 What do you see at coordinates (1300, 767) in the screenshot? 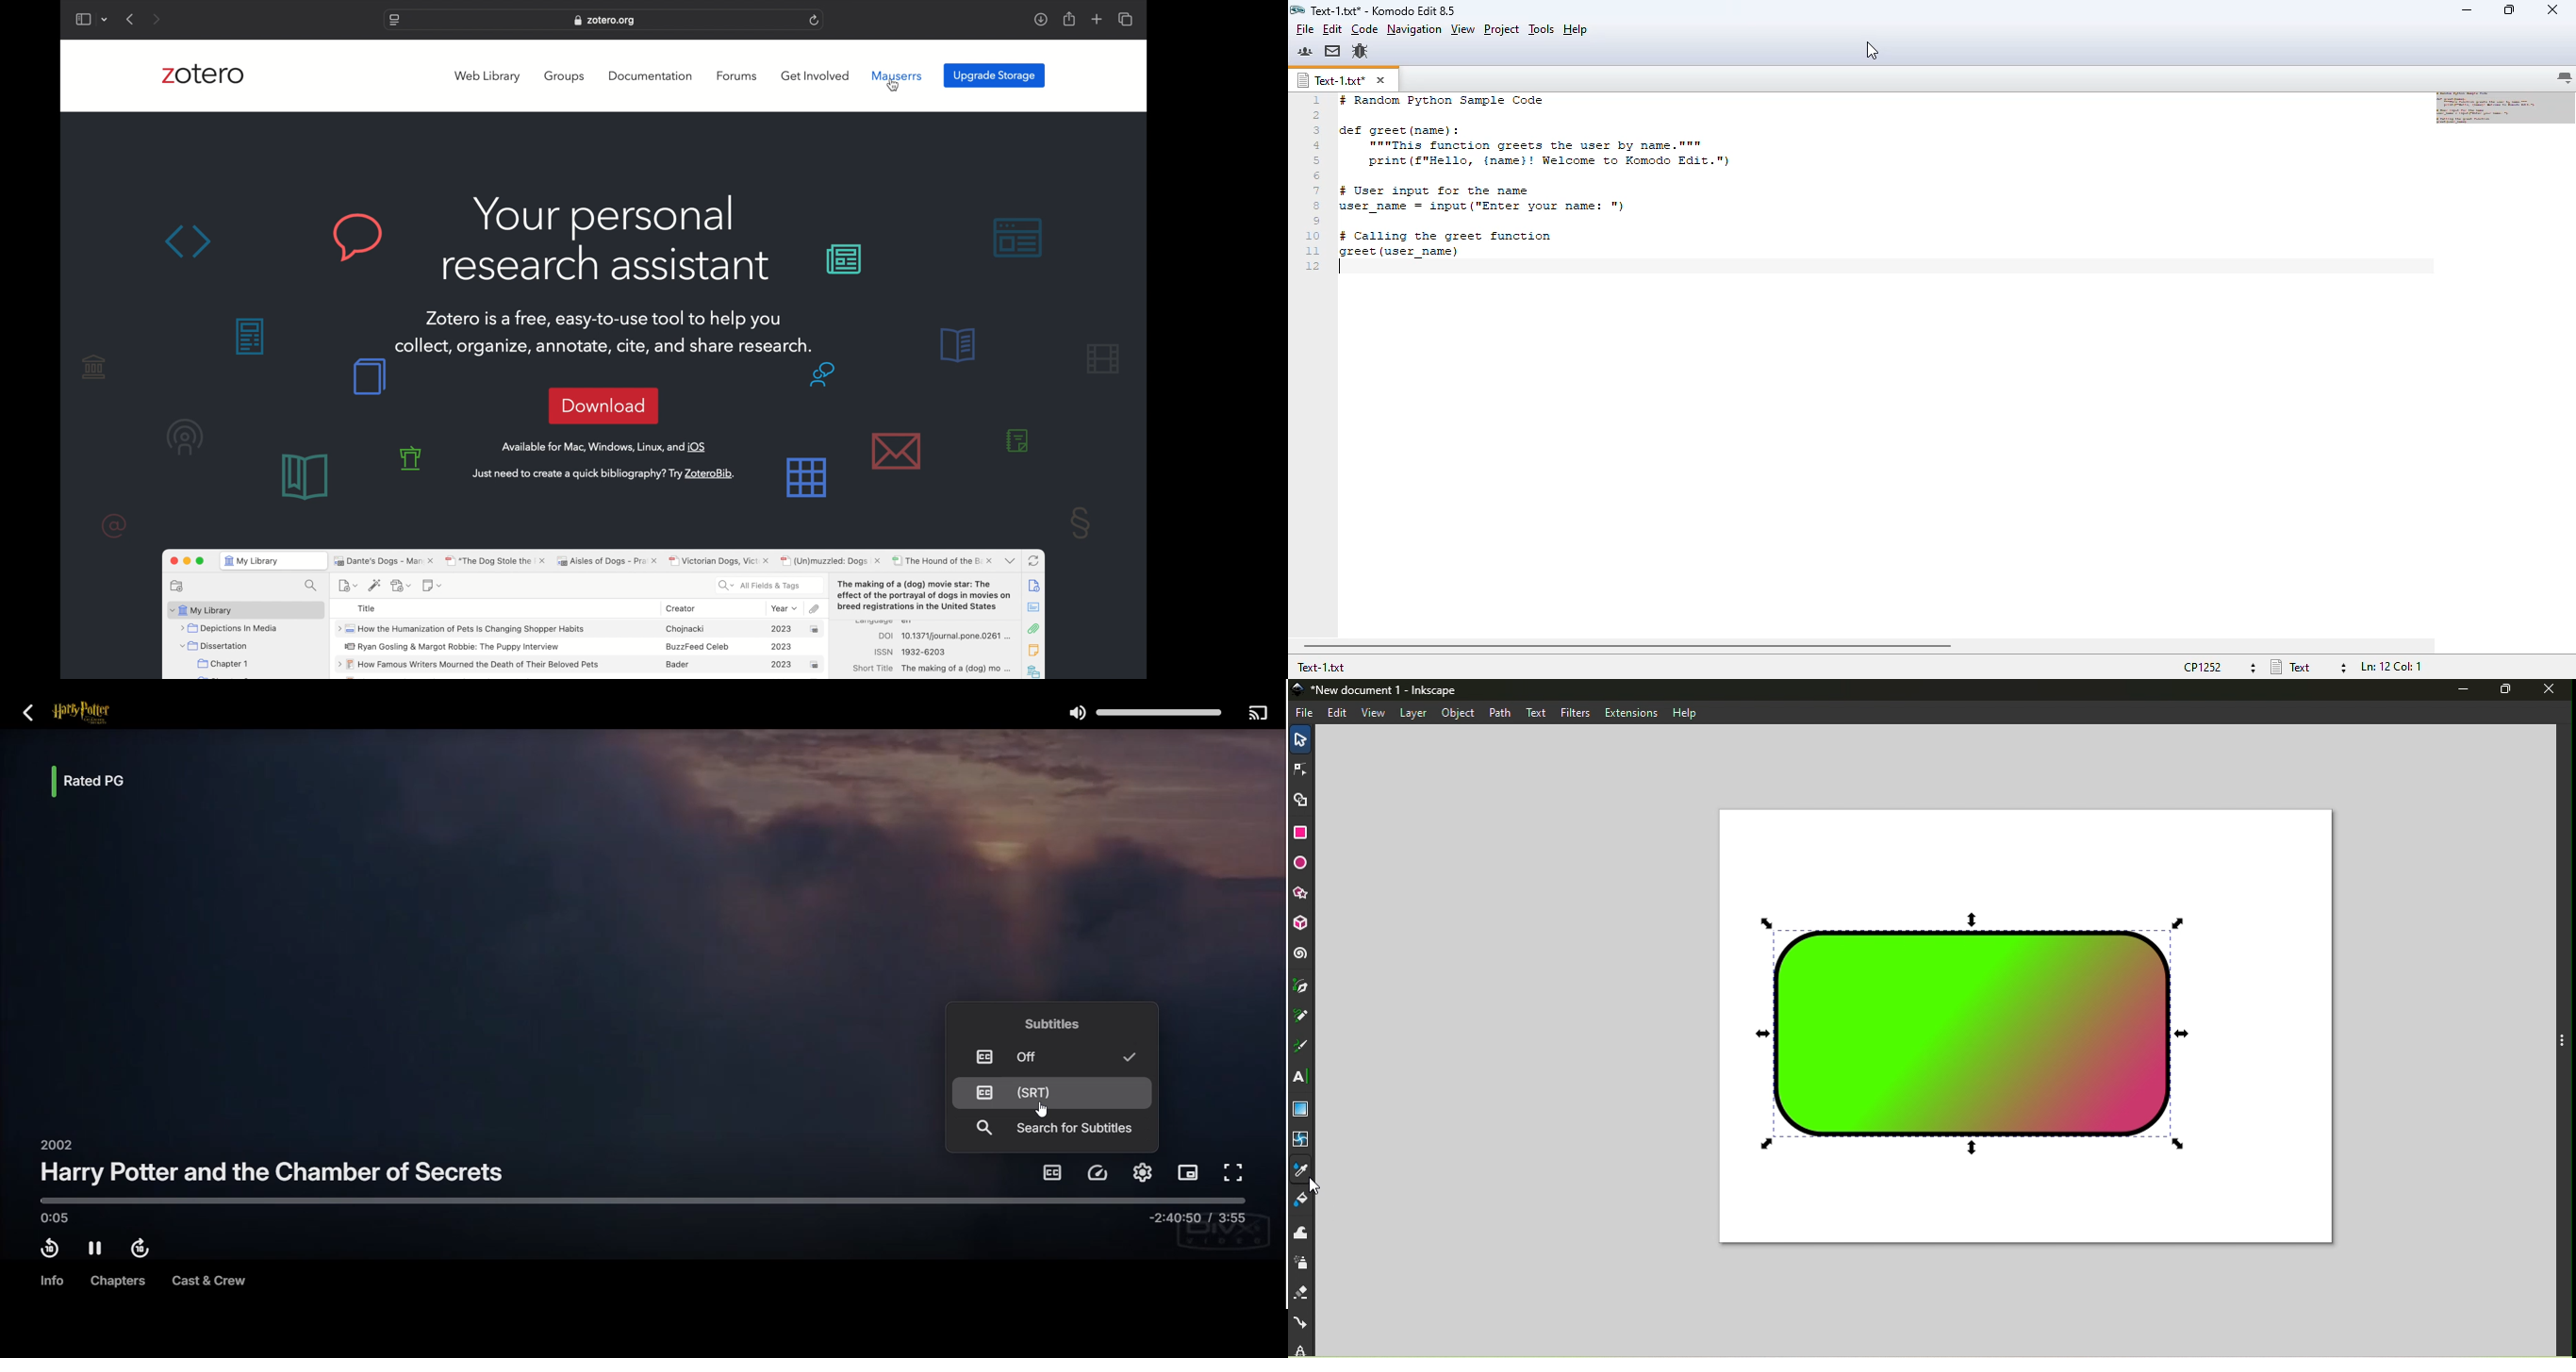
I see `Node tool` at bounding box center [1300, 767].